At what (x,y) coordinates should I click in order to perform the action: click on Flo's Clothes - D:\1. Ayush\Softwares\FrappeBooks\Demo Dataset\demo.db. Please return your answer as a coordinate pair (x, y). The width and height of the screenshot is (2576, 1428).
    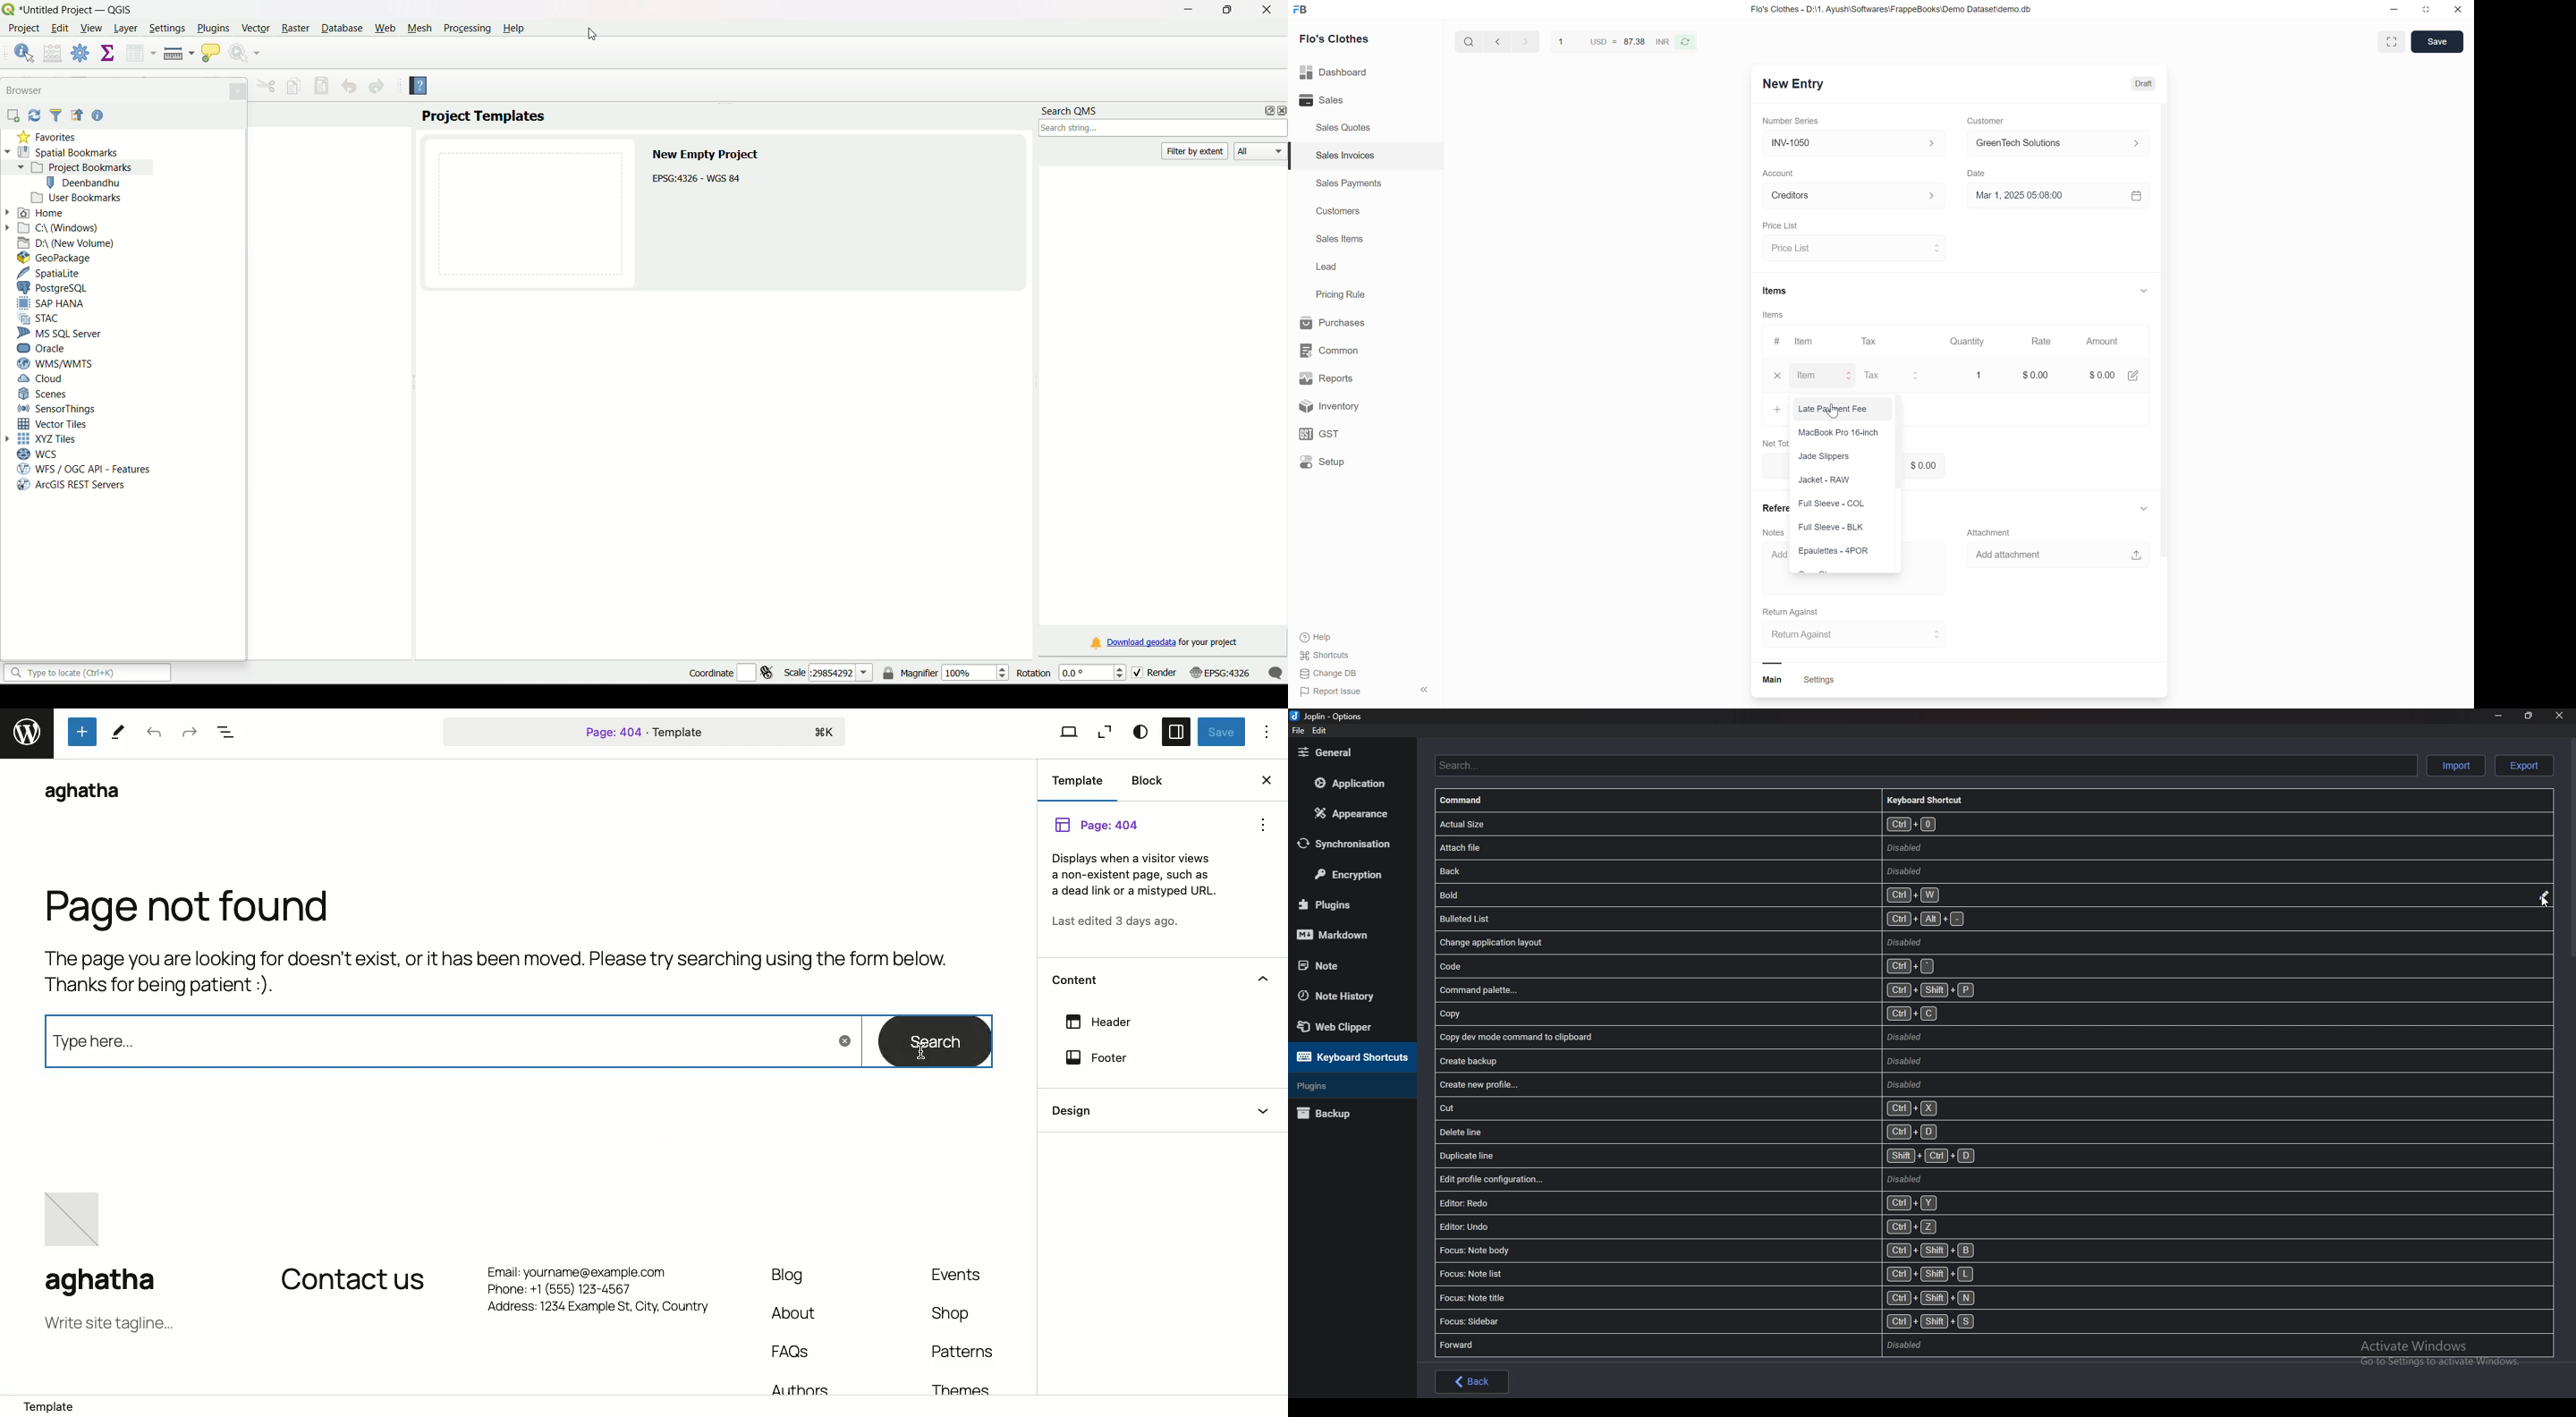
    Looking at the image, I should click on (1900, 11).